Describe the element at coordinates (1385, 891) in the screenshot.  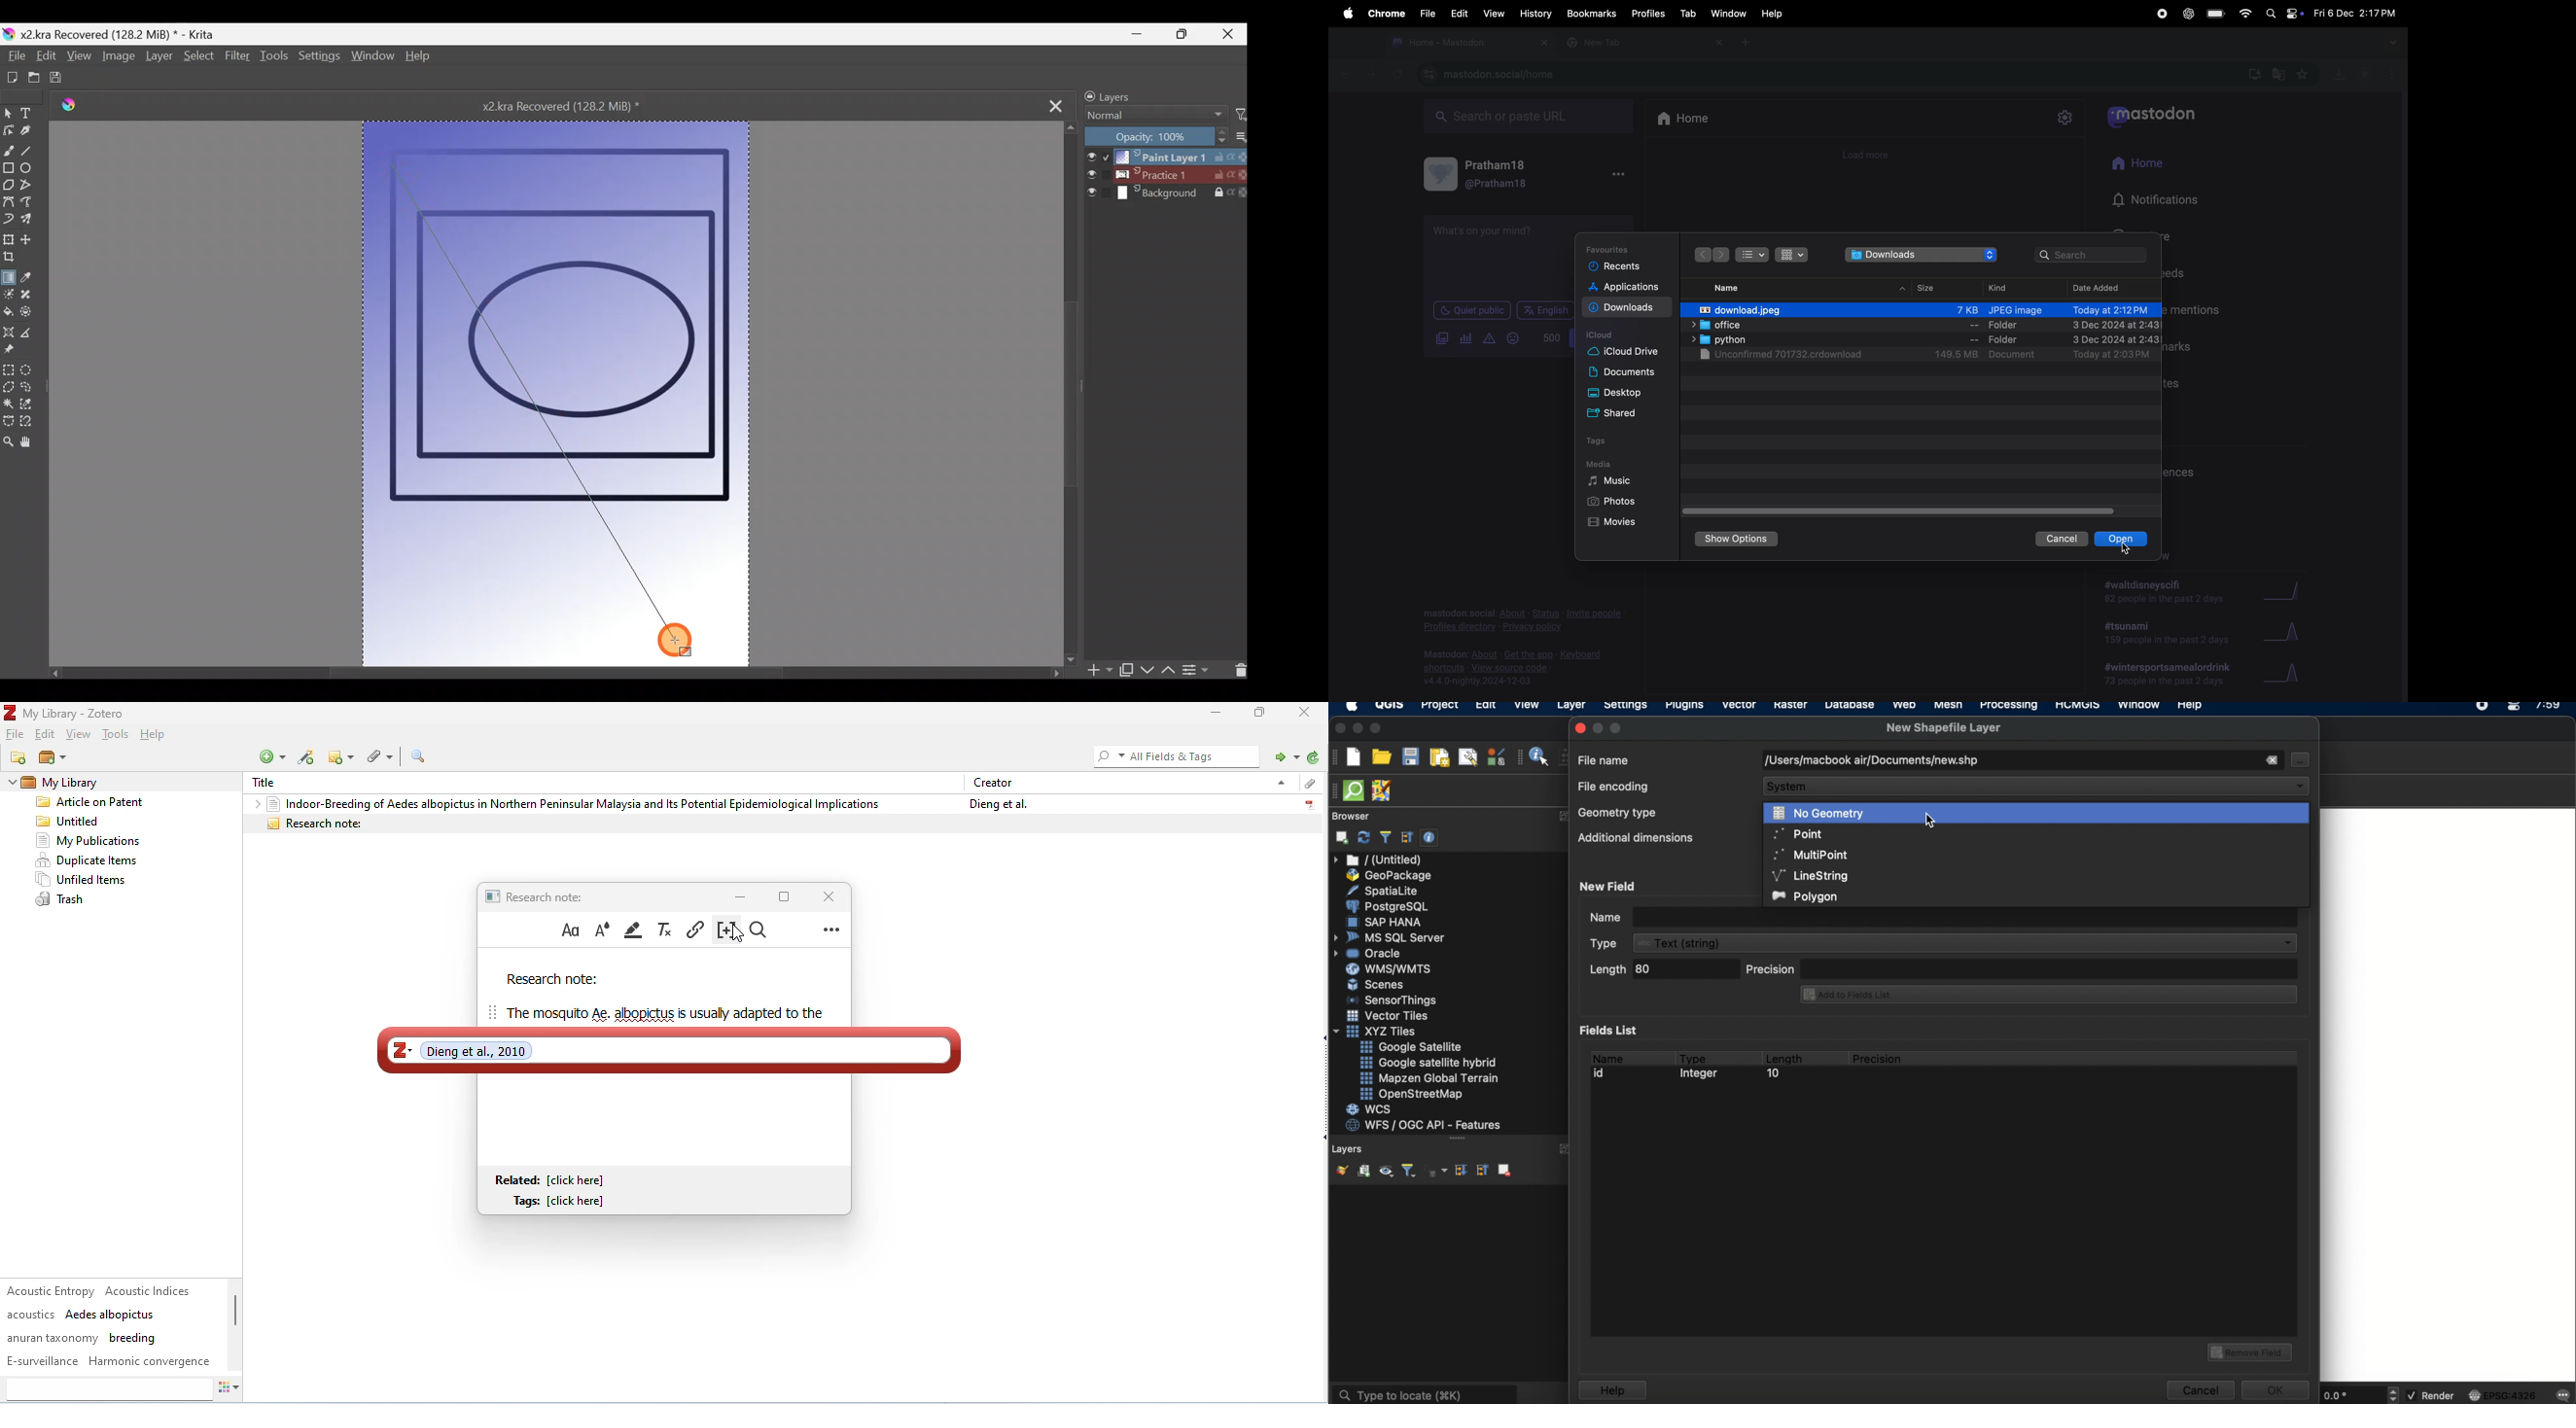
I see `spatiallite` at that location.